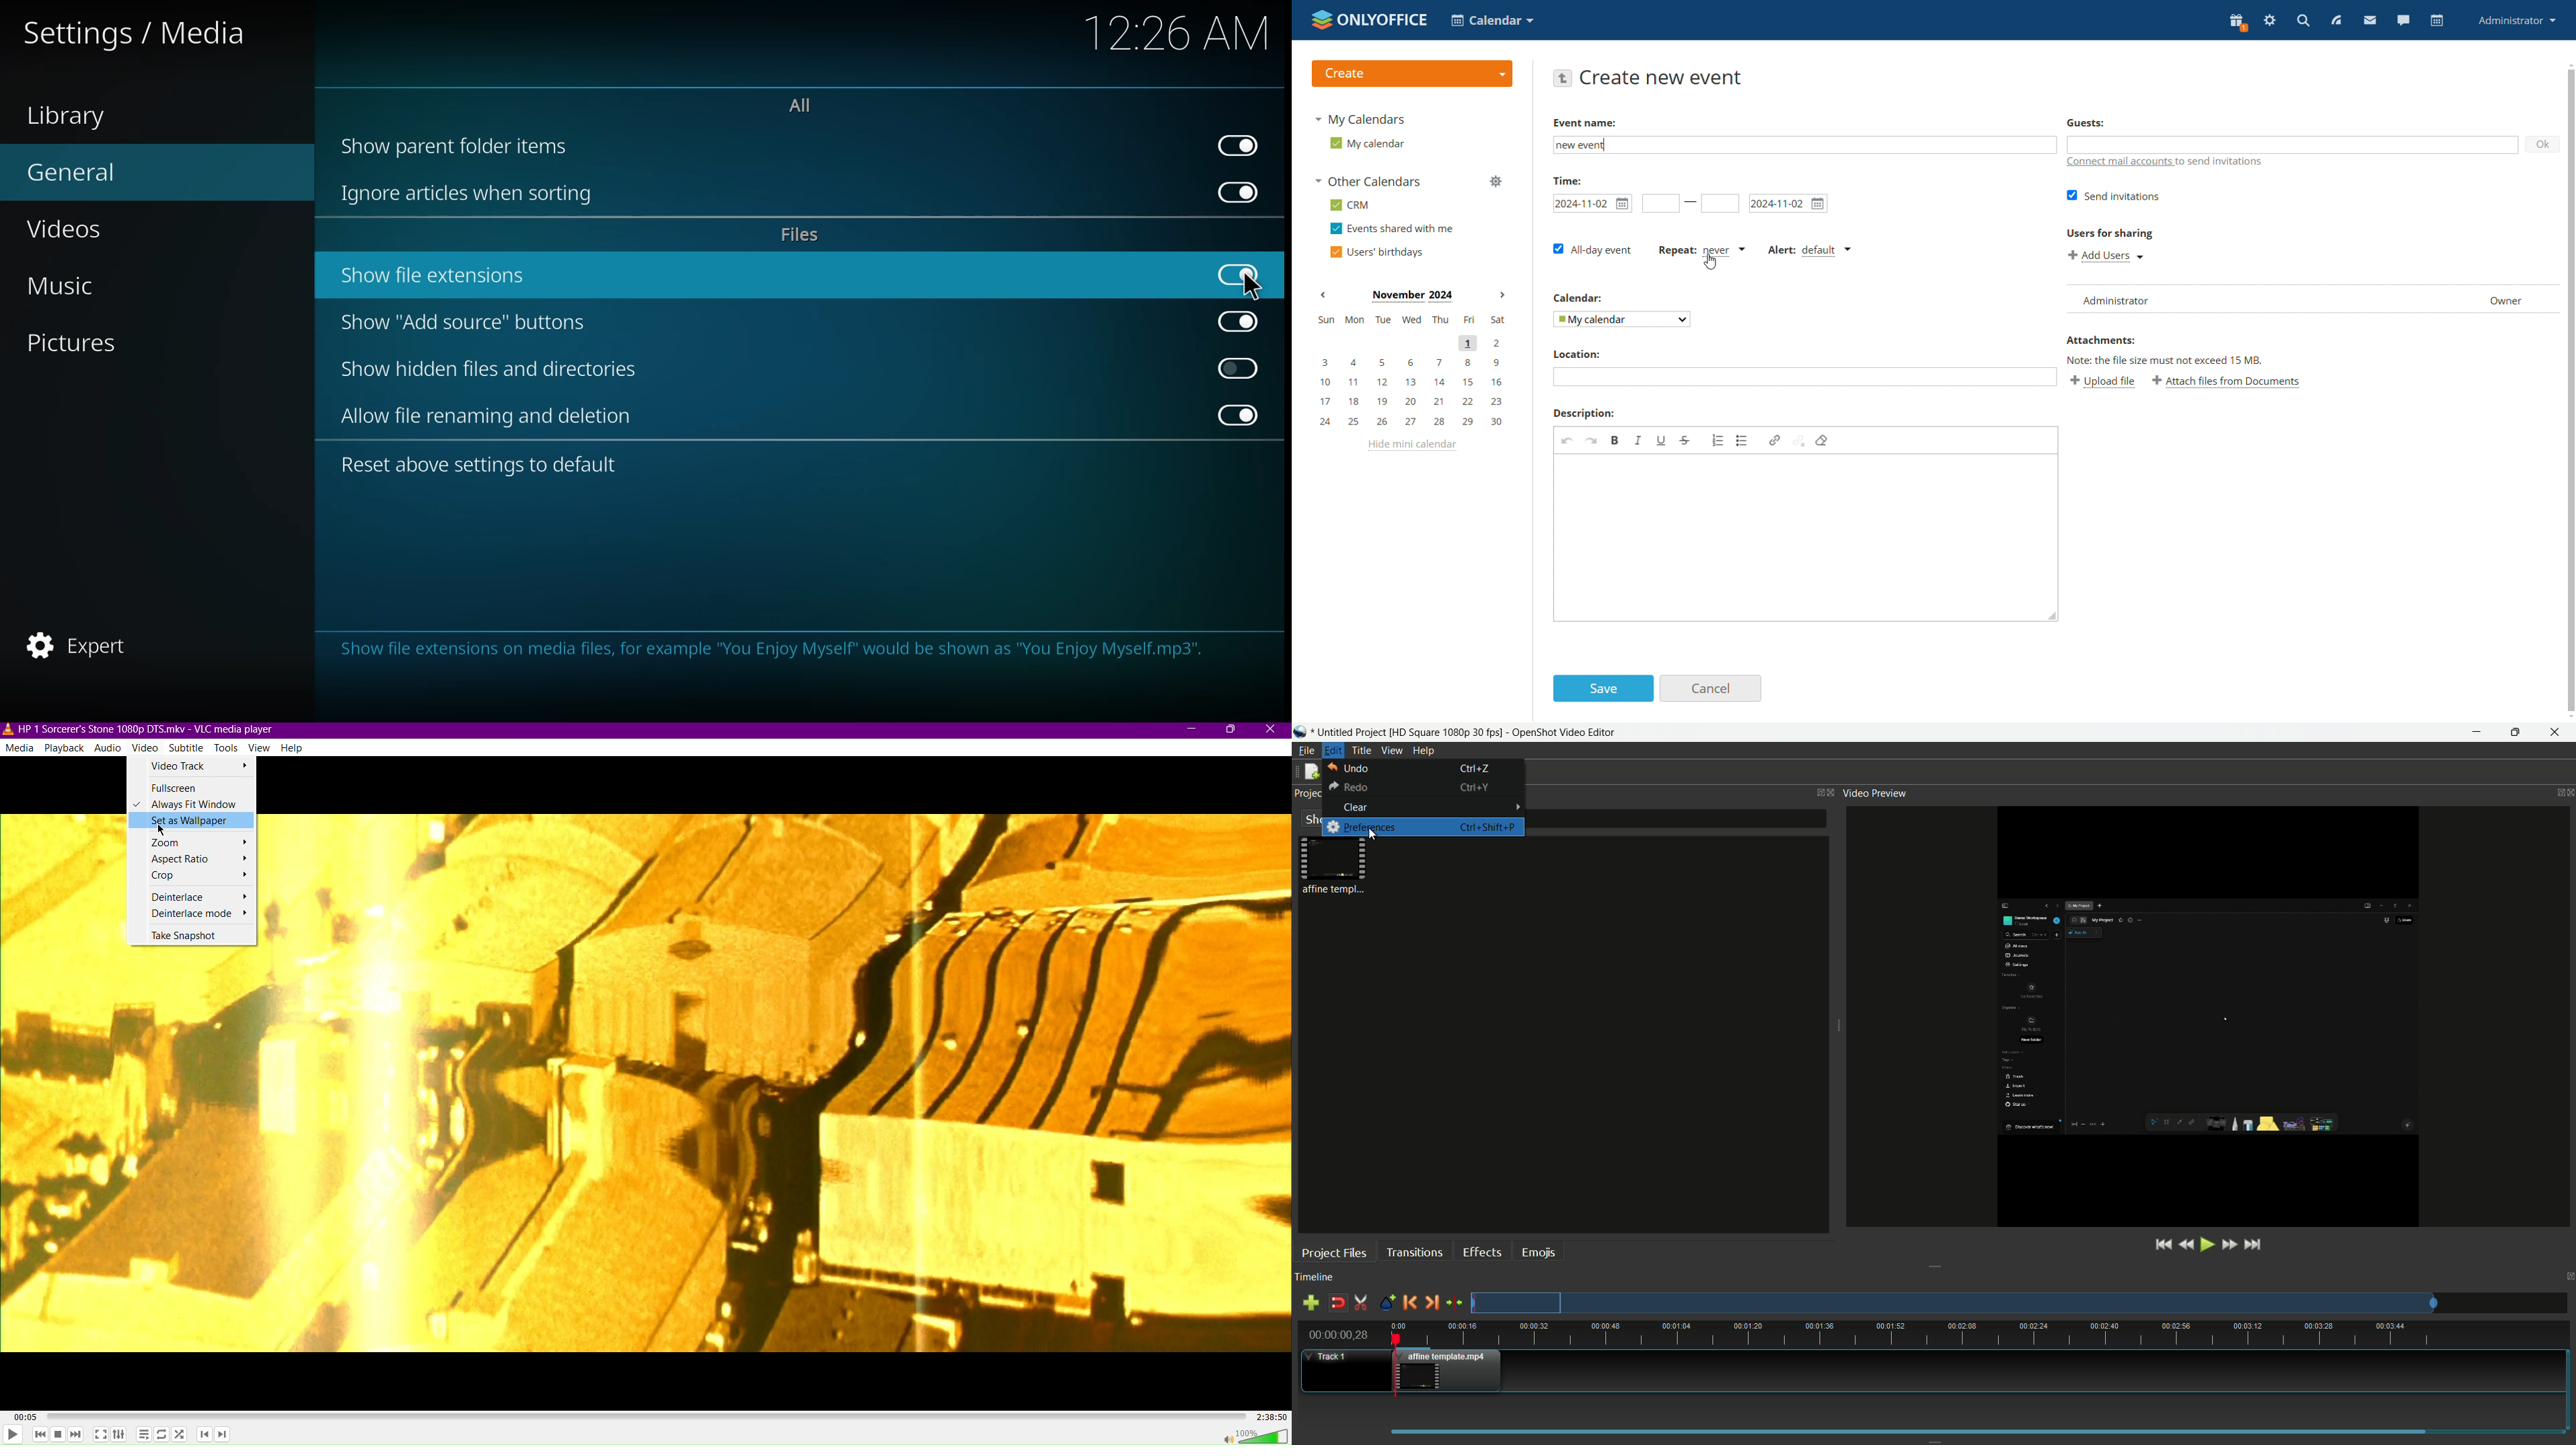  Describe the element at coordinates (1502, 294) in the screenshot. I see `Next month` at that location.